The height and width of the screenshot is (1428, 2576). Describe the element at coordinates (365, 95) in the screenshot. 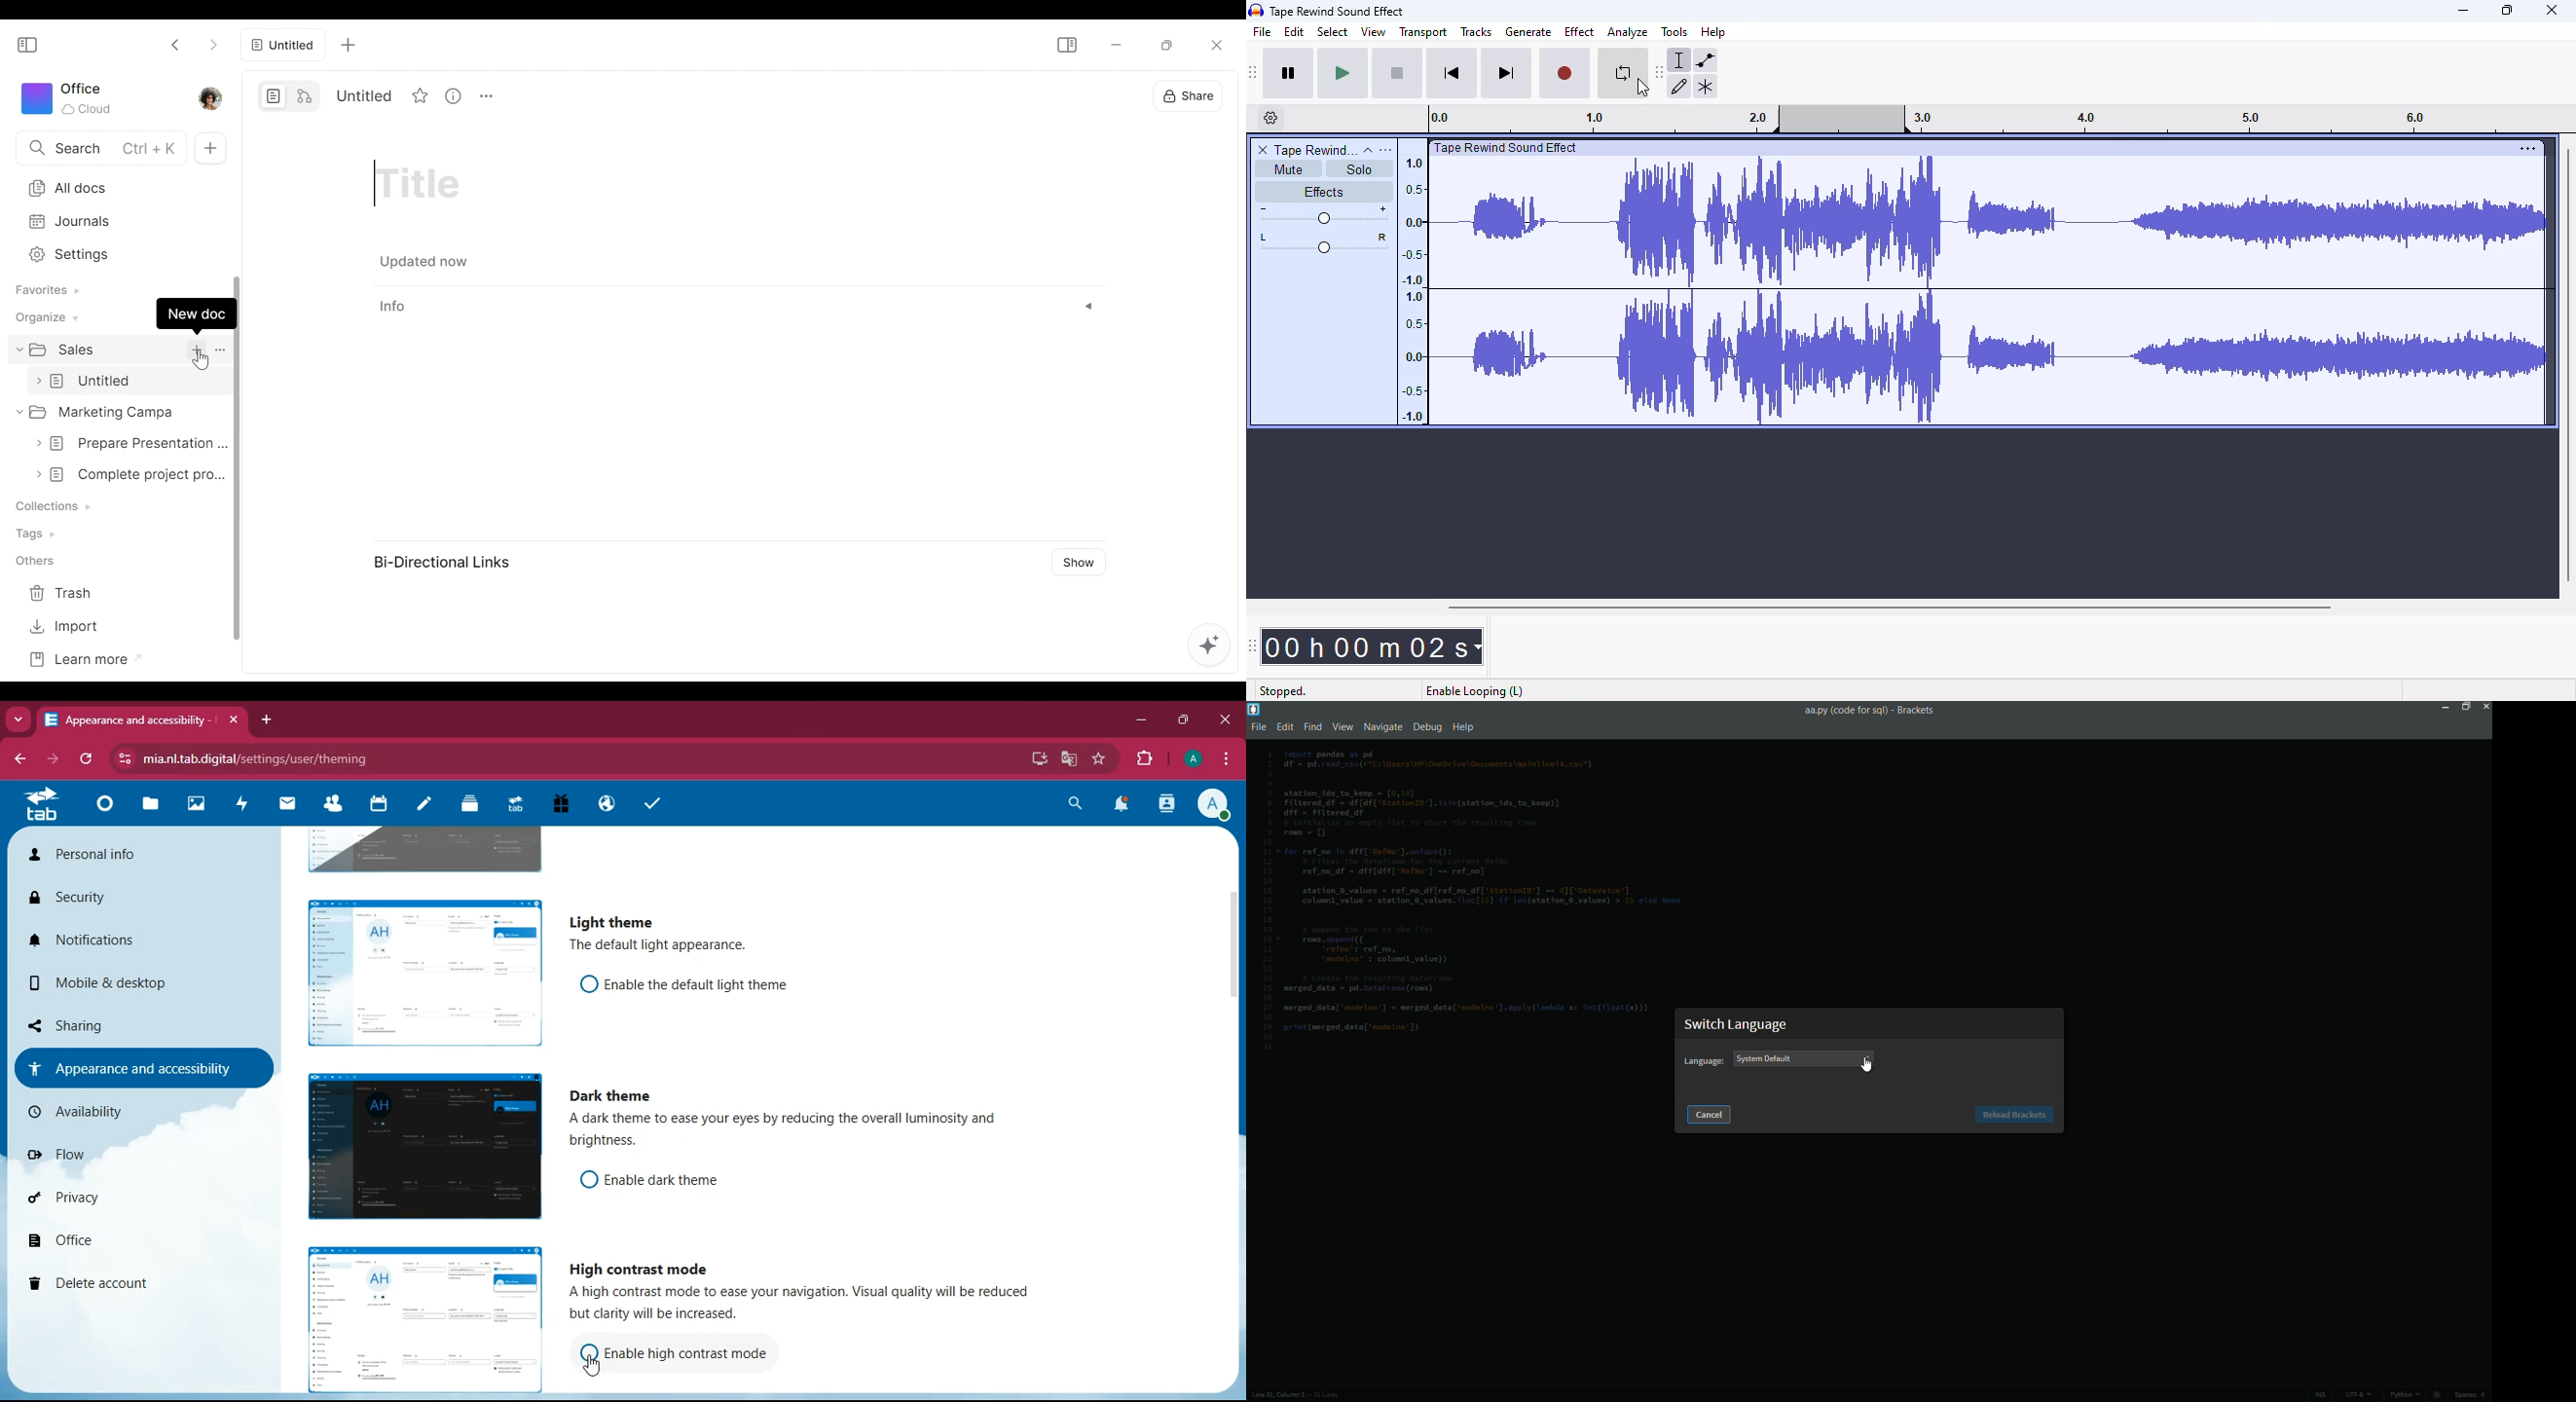

I see `Title` at that location.